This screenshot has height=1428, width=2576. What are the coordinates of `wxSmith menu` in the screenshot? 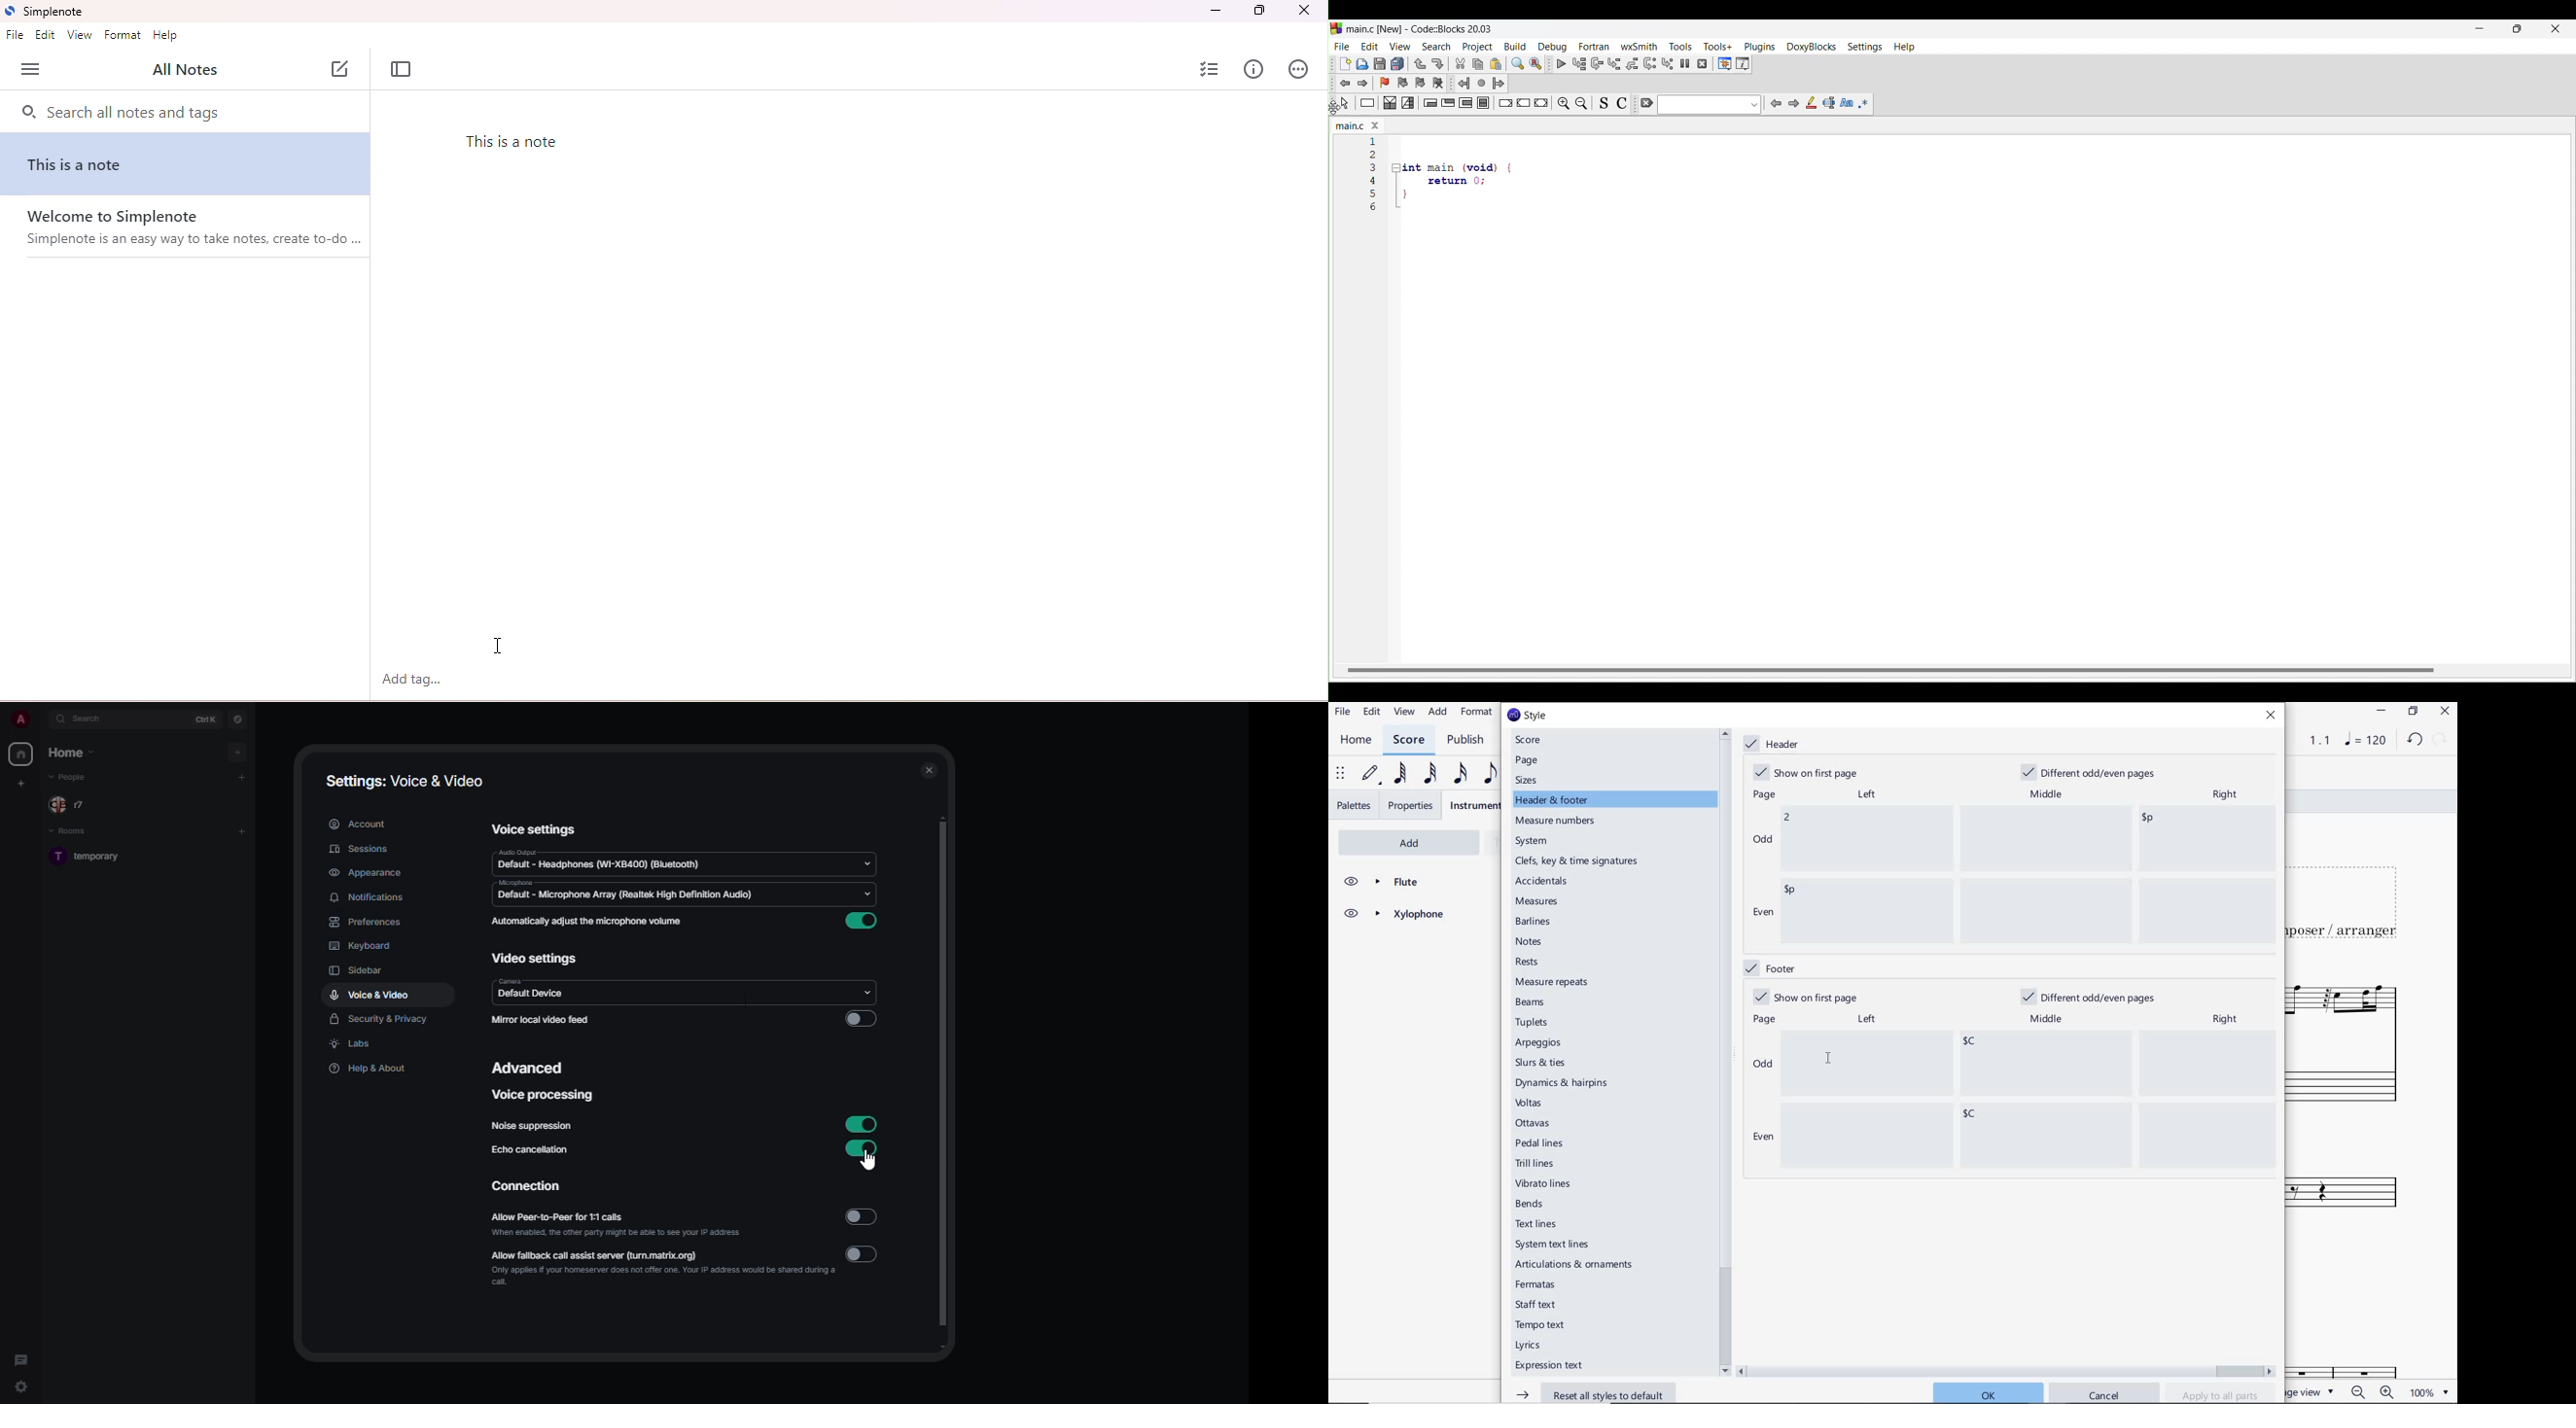 It's located at (1639, 46).